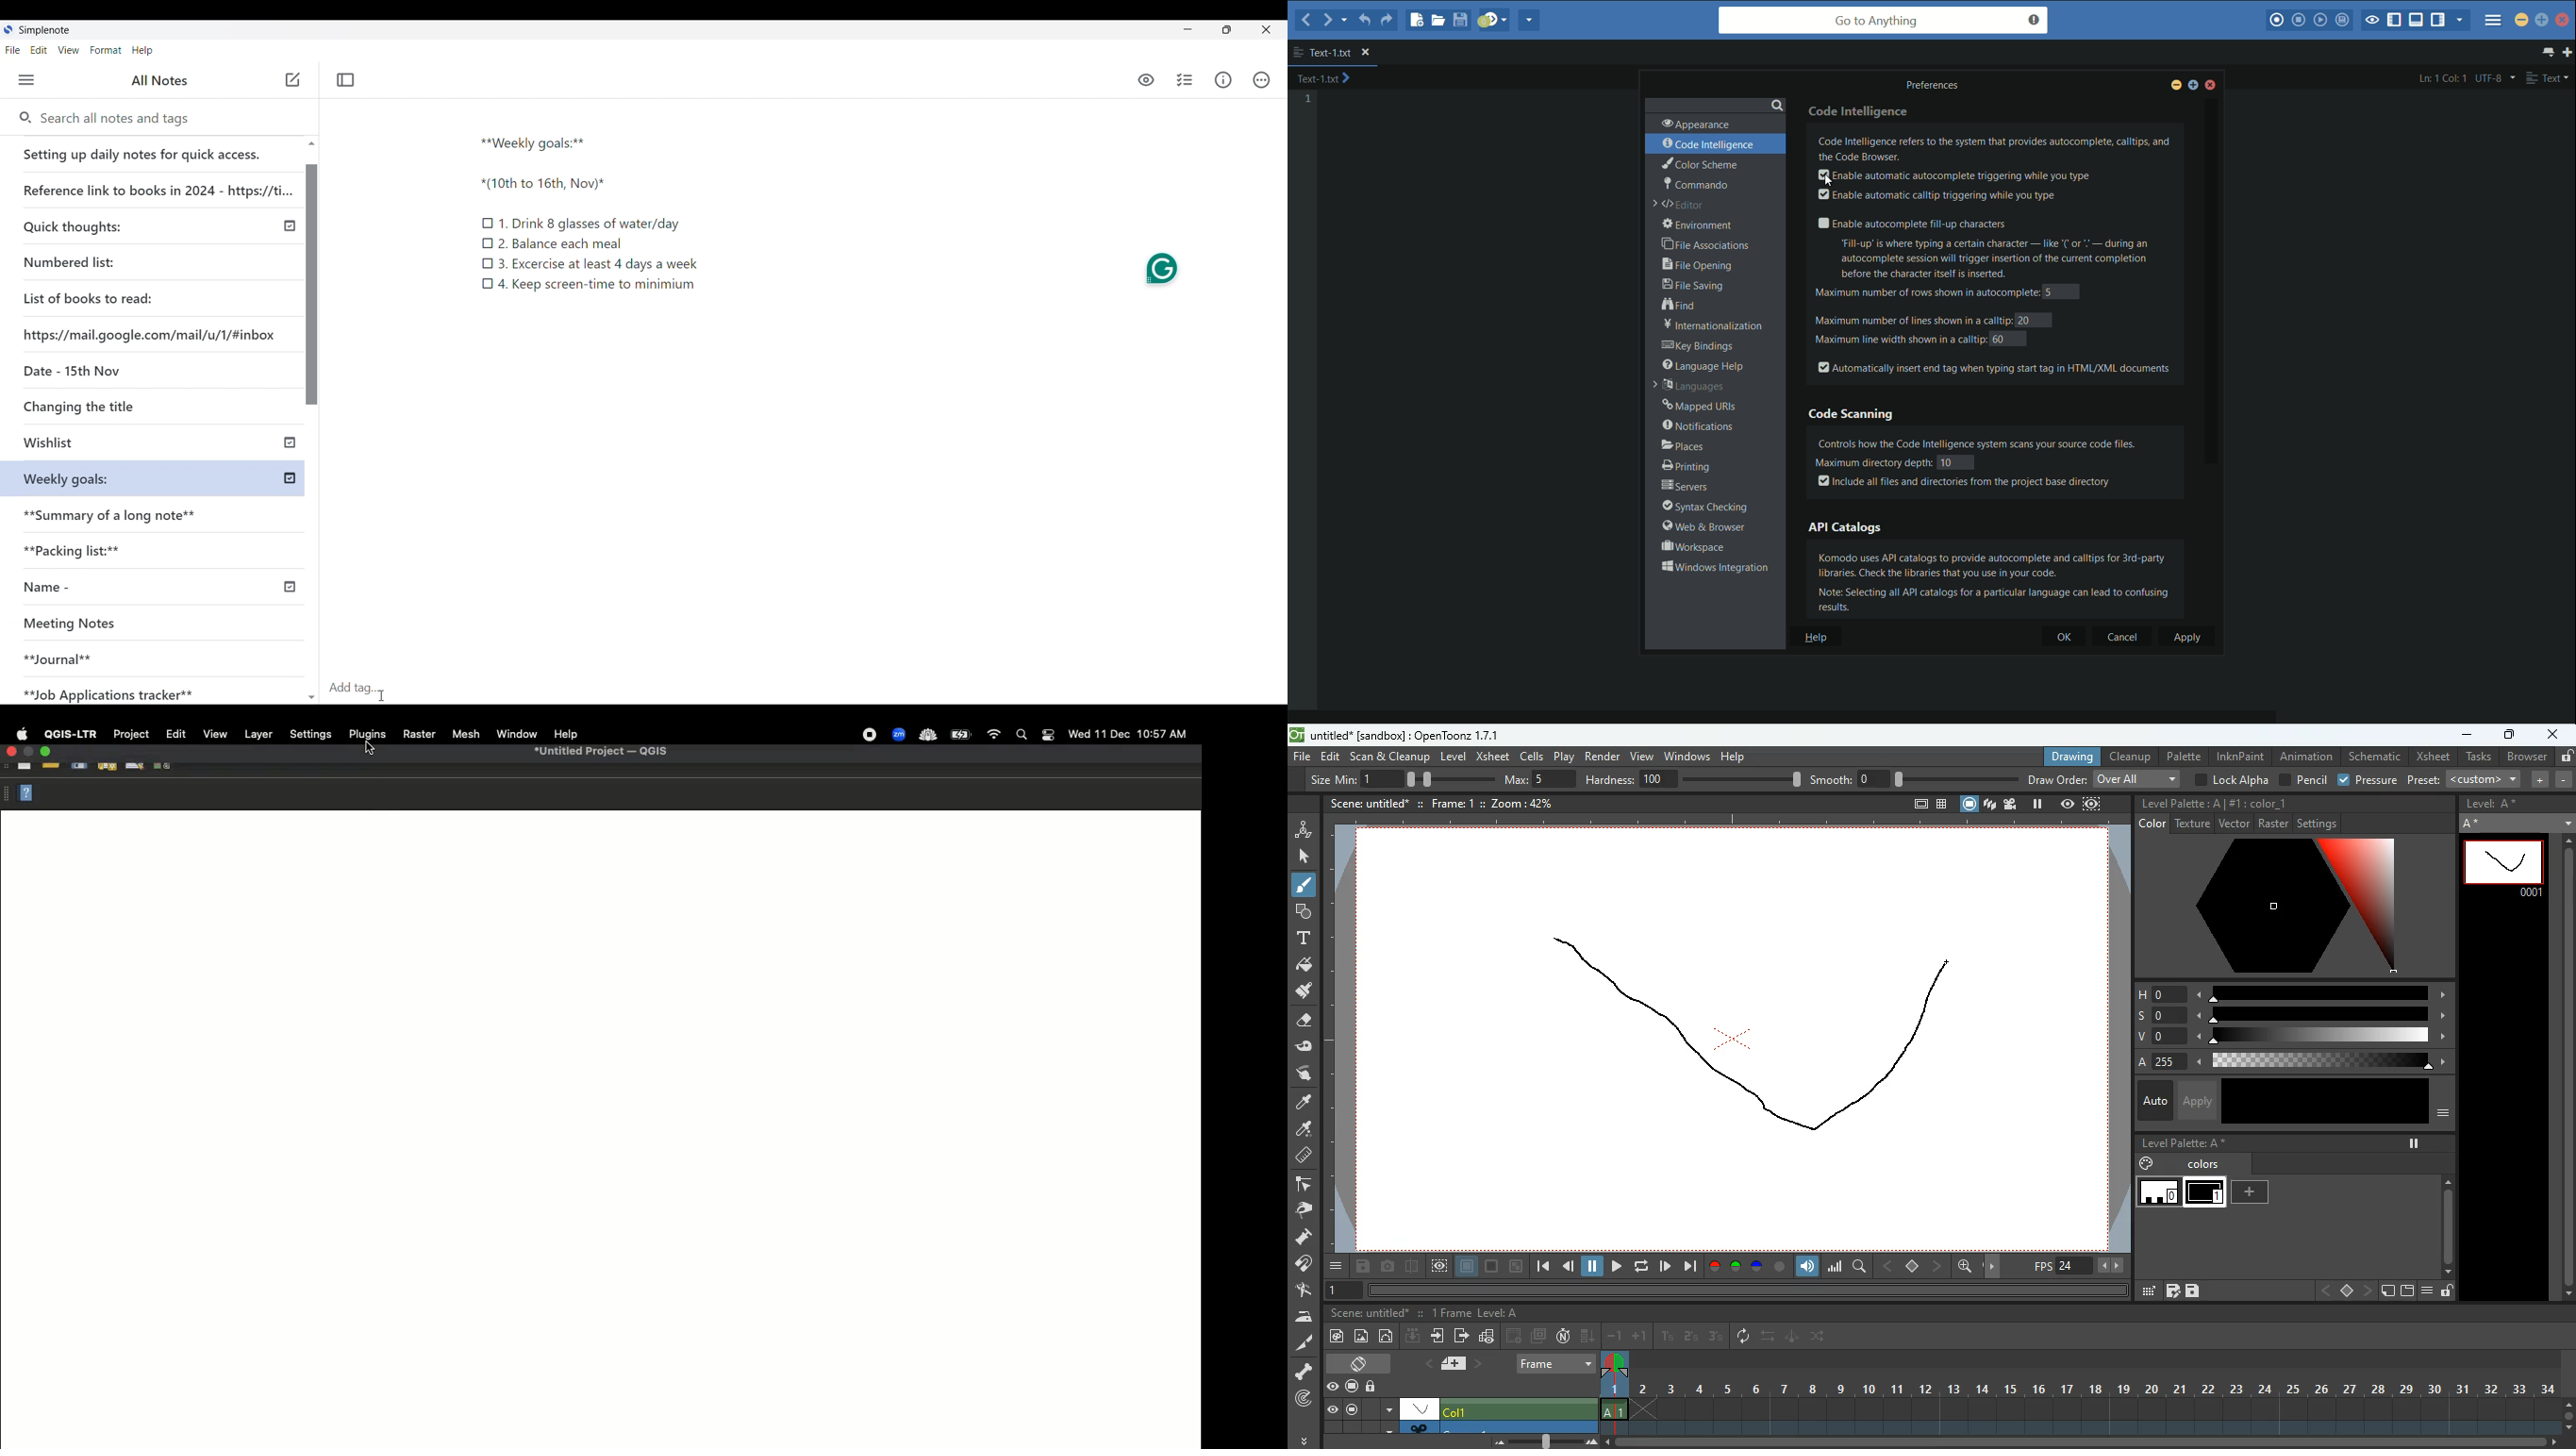 Image resolution: width=2576 pixels, height=1456 pixels. I want to click on Help menu, so click(142, 50).